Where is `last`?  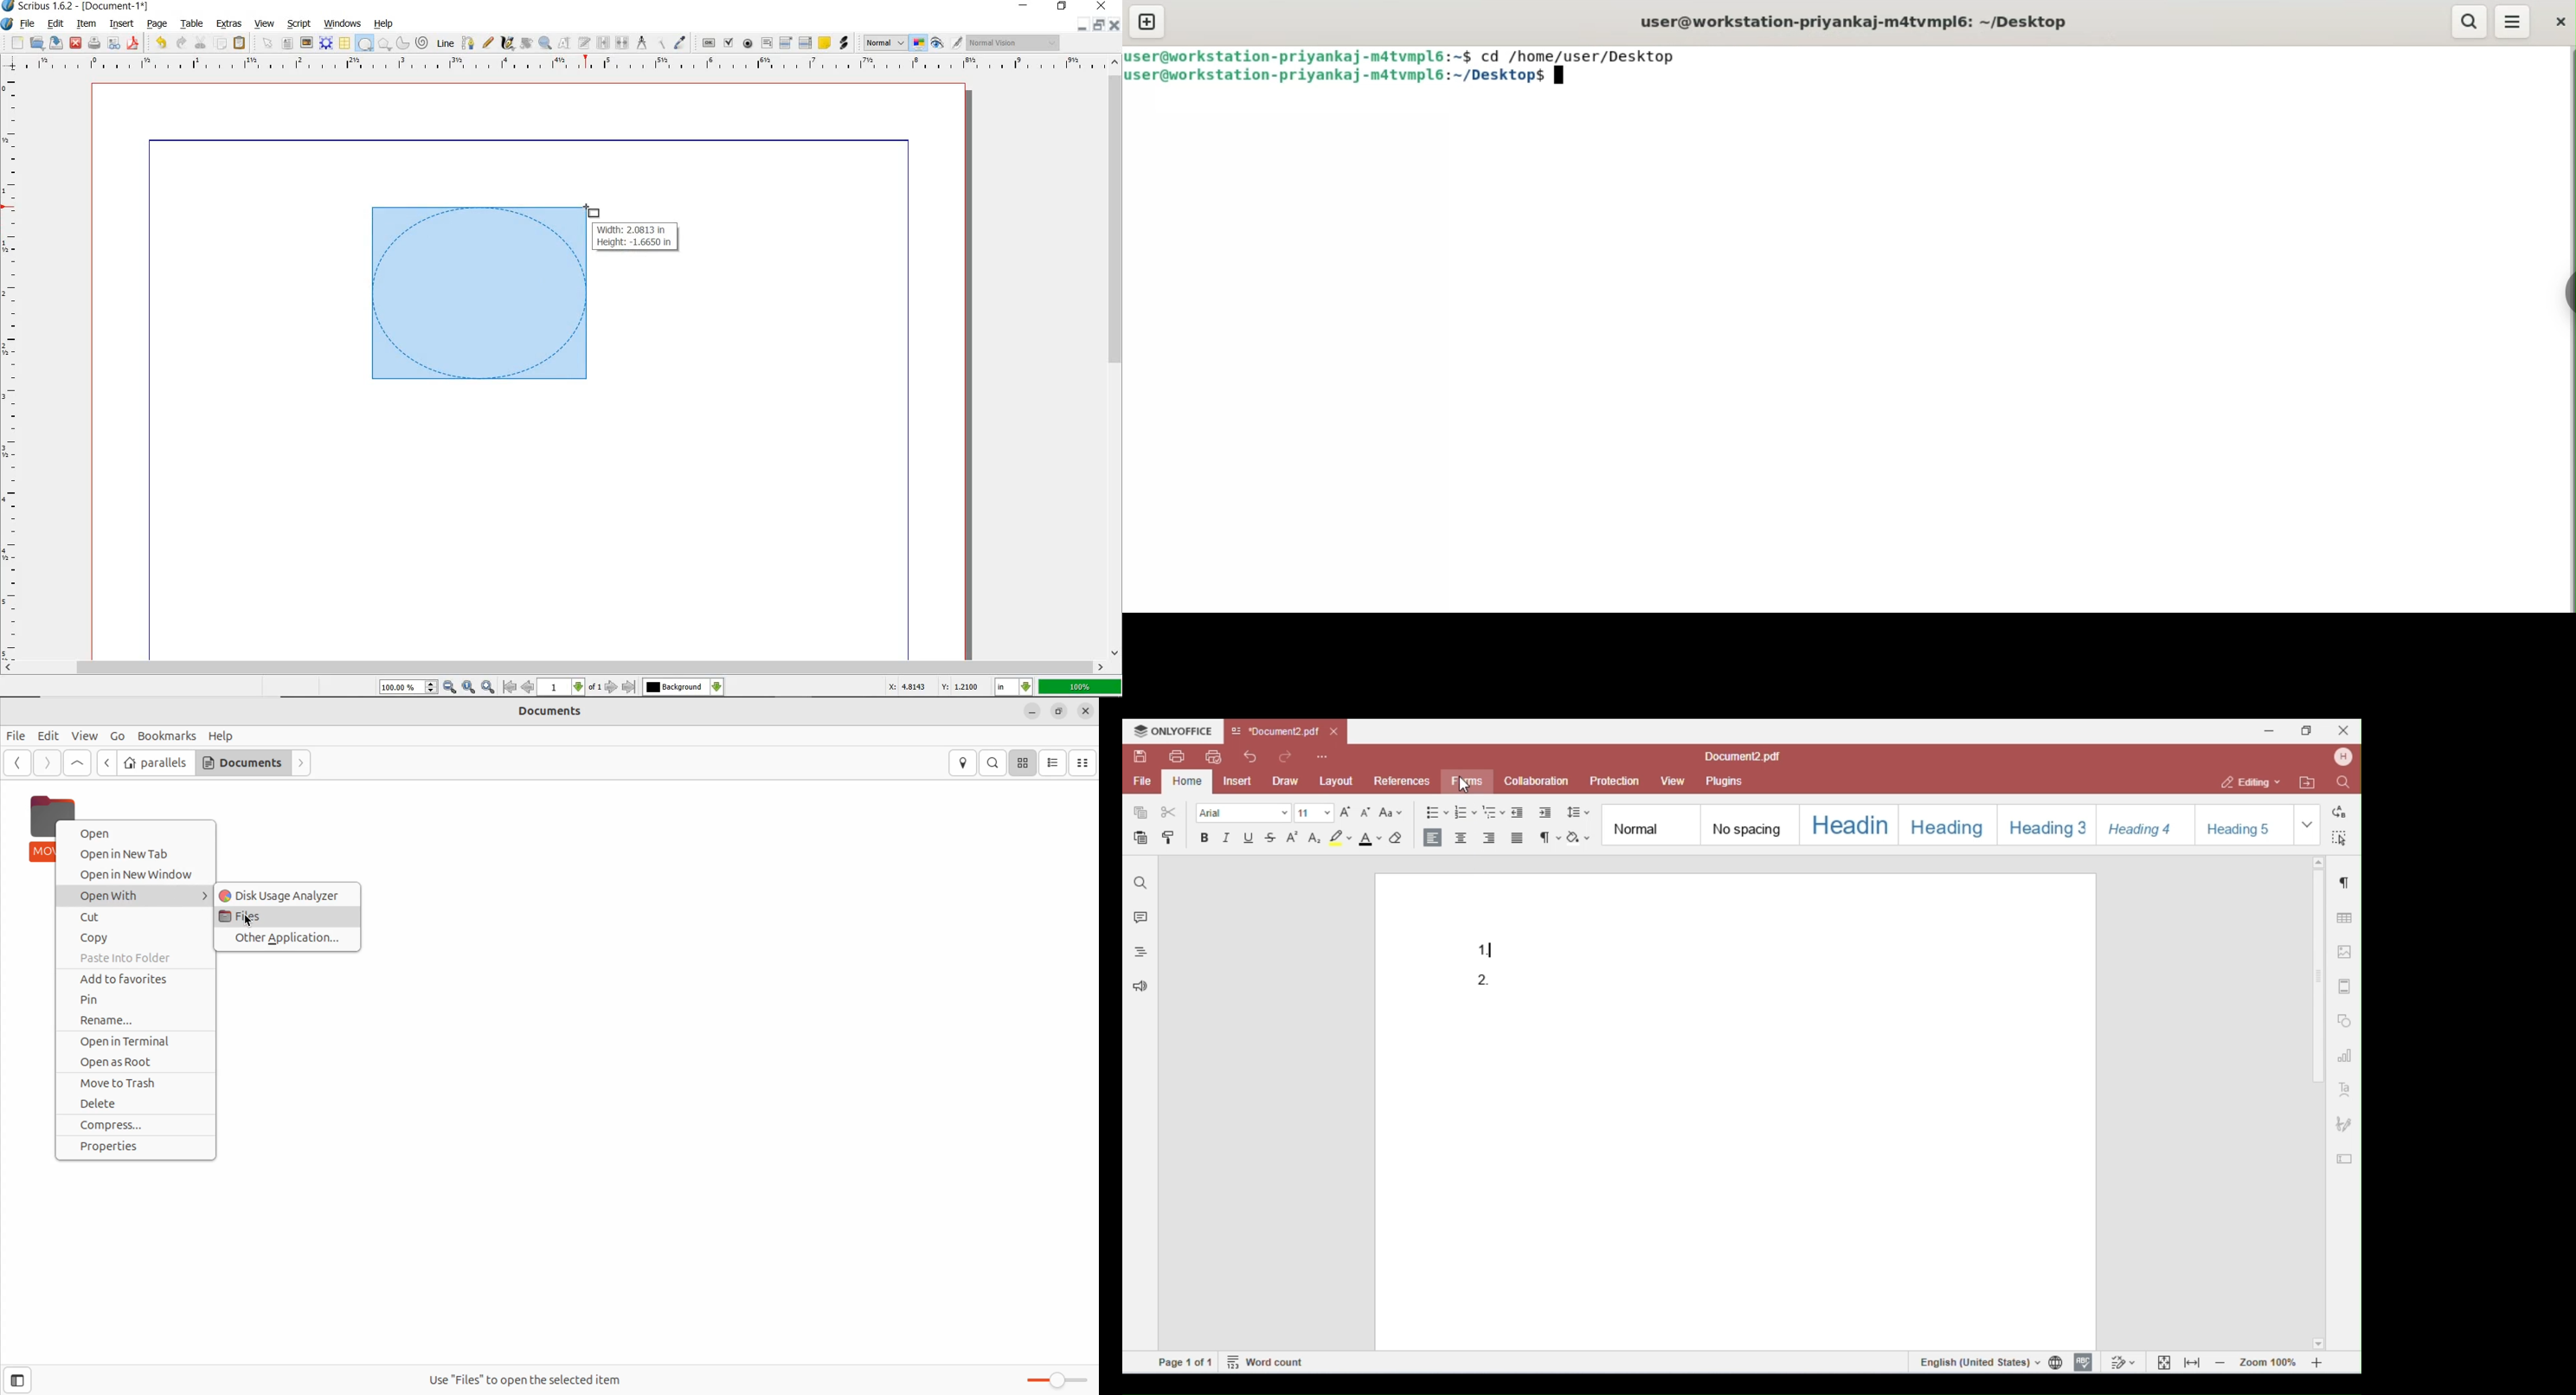 last is located at coordinates (628, 687).